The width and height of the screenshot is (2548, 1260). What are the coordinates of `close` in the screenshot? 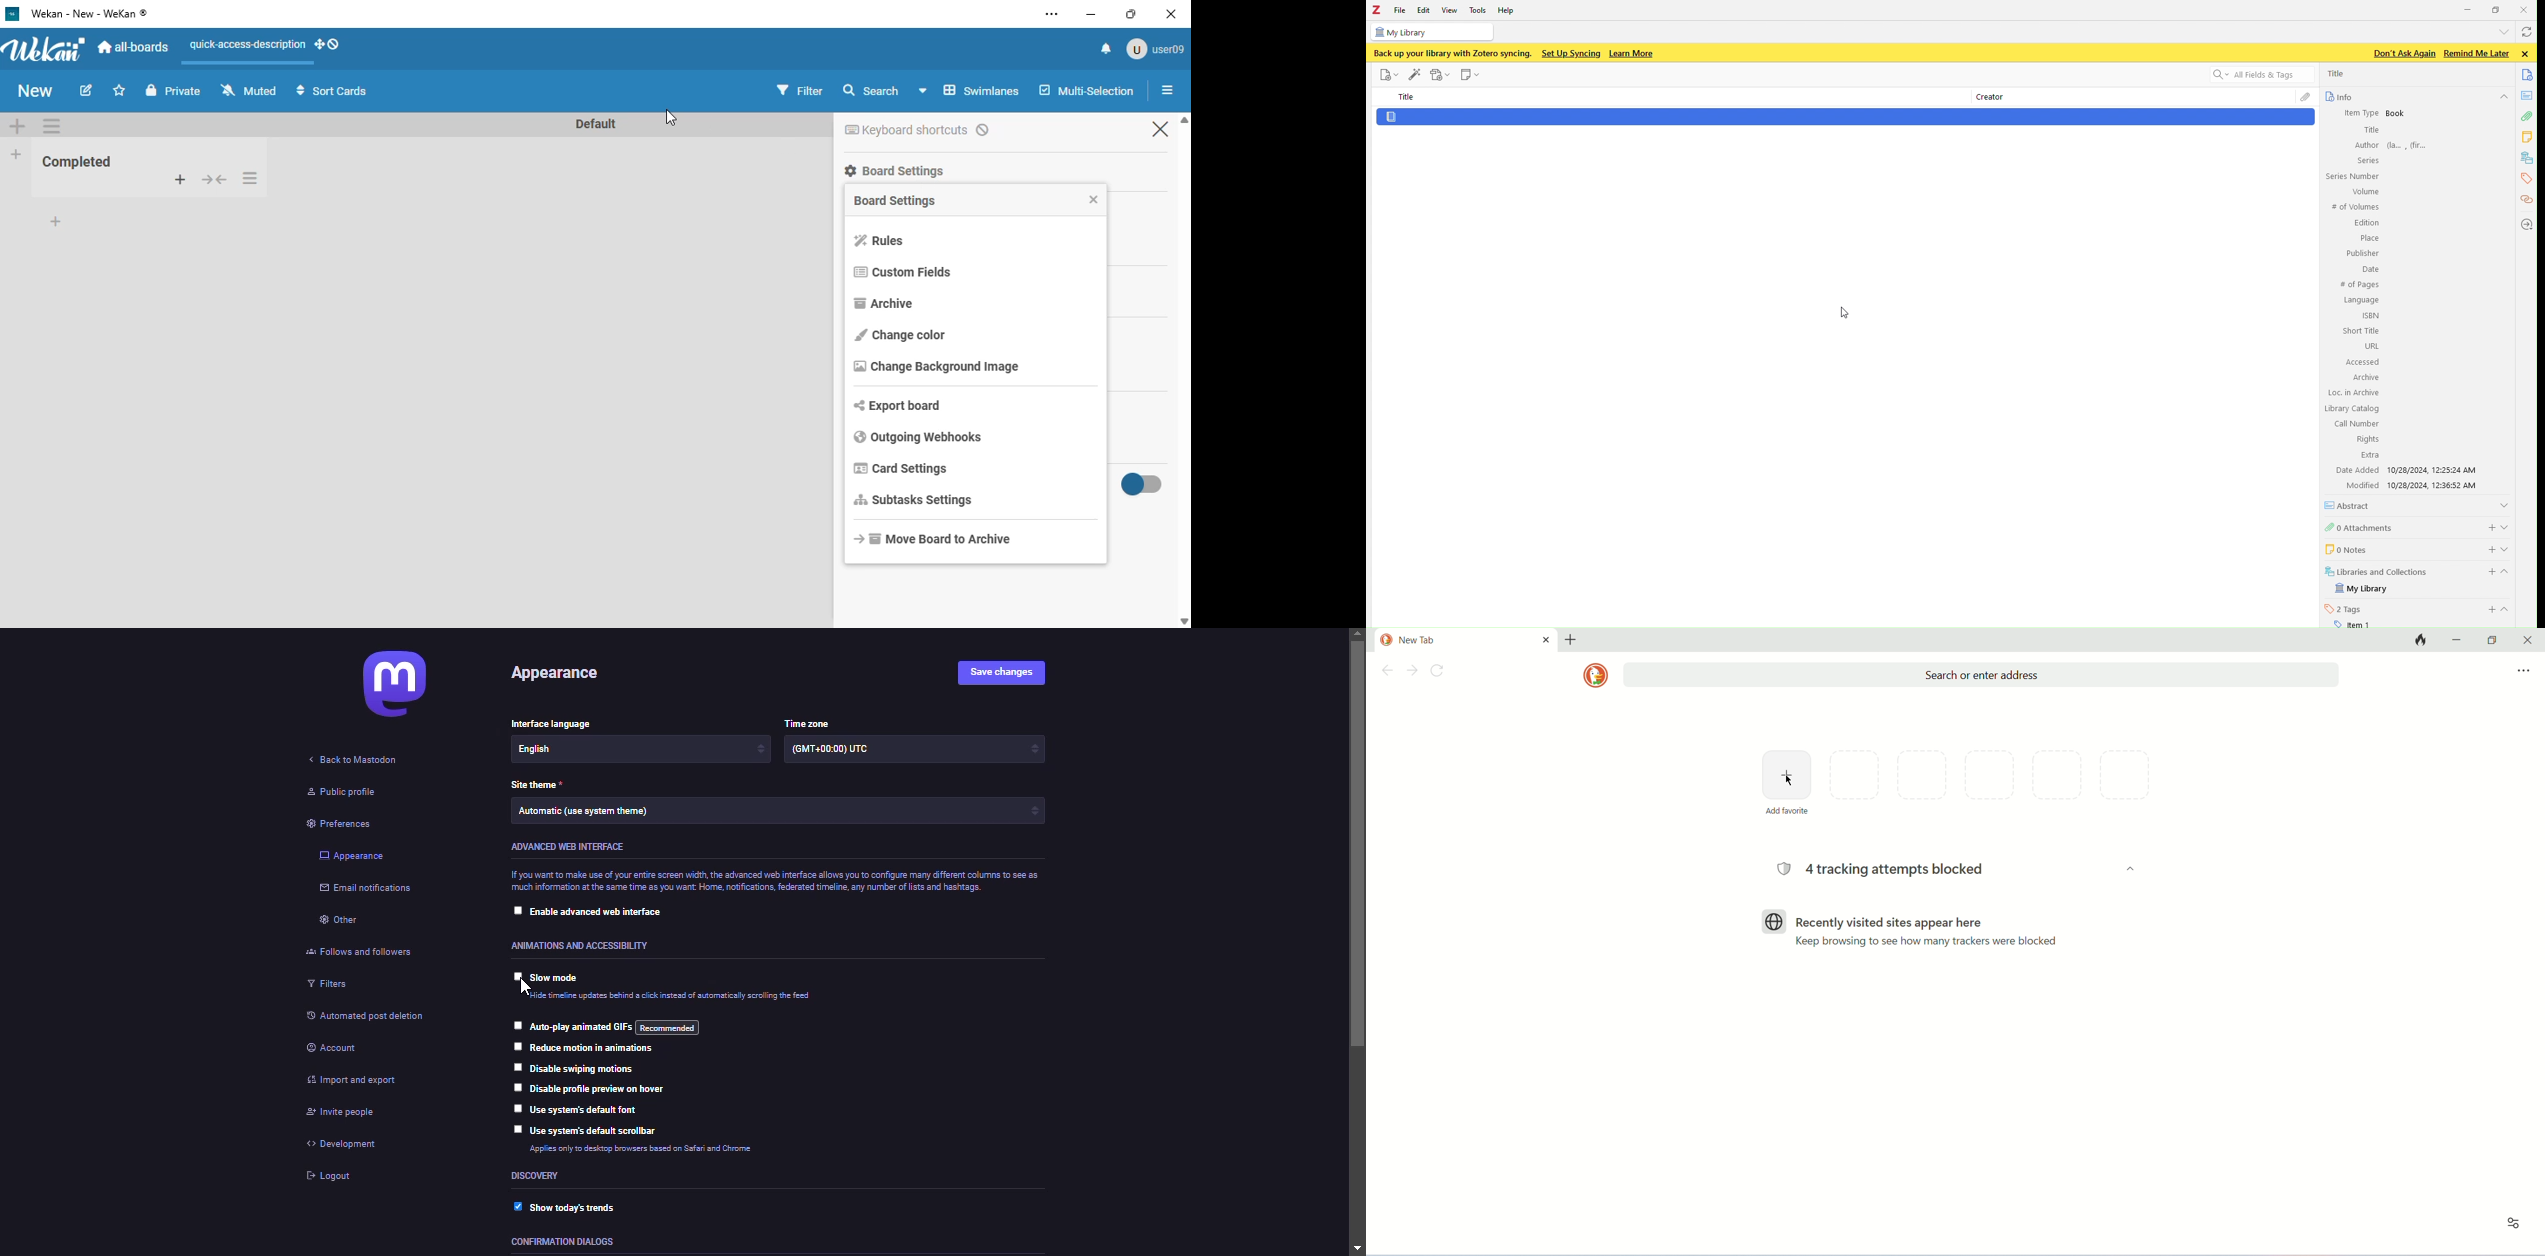 It's located at (2528, 54).